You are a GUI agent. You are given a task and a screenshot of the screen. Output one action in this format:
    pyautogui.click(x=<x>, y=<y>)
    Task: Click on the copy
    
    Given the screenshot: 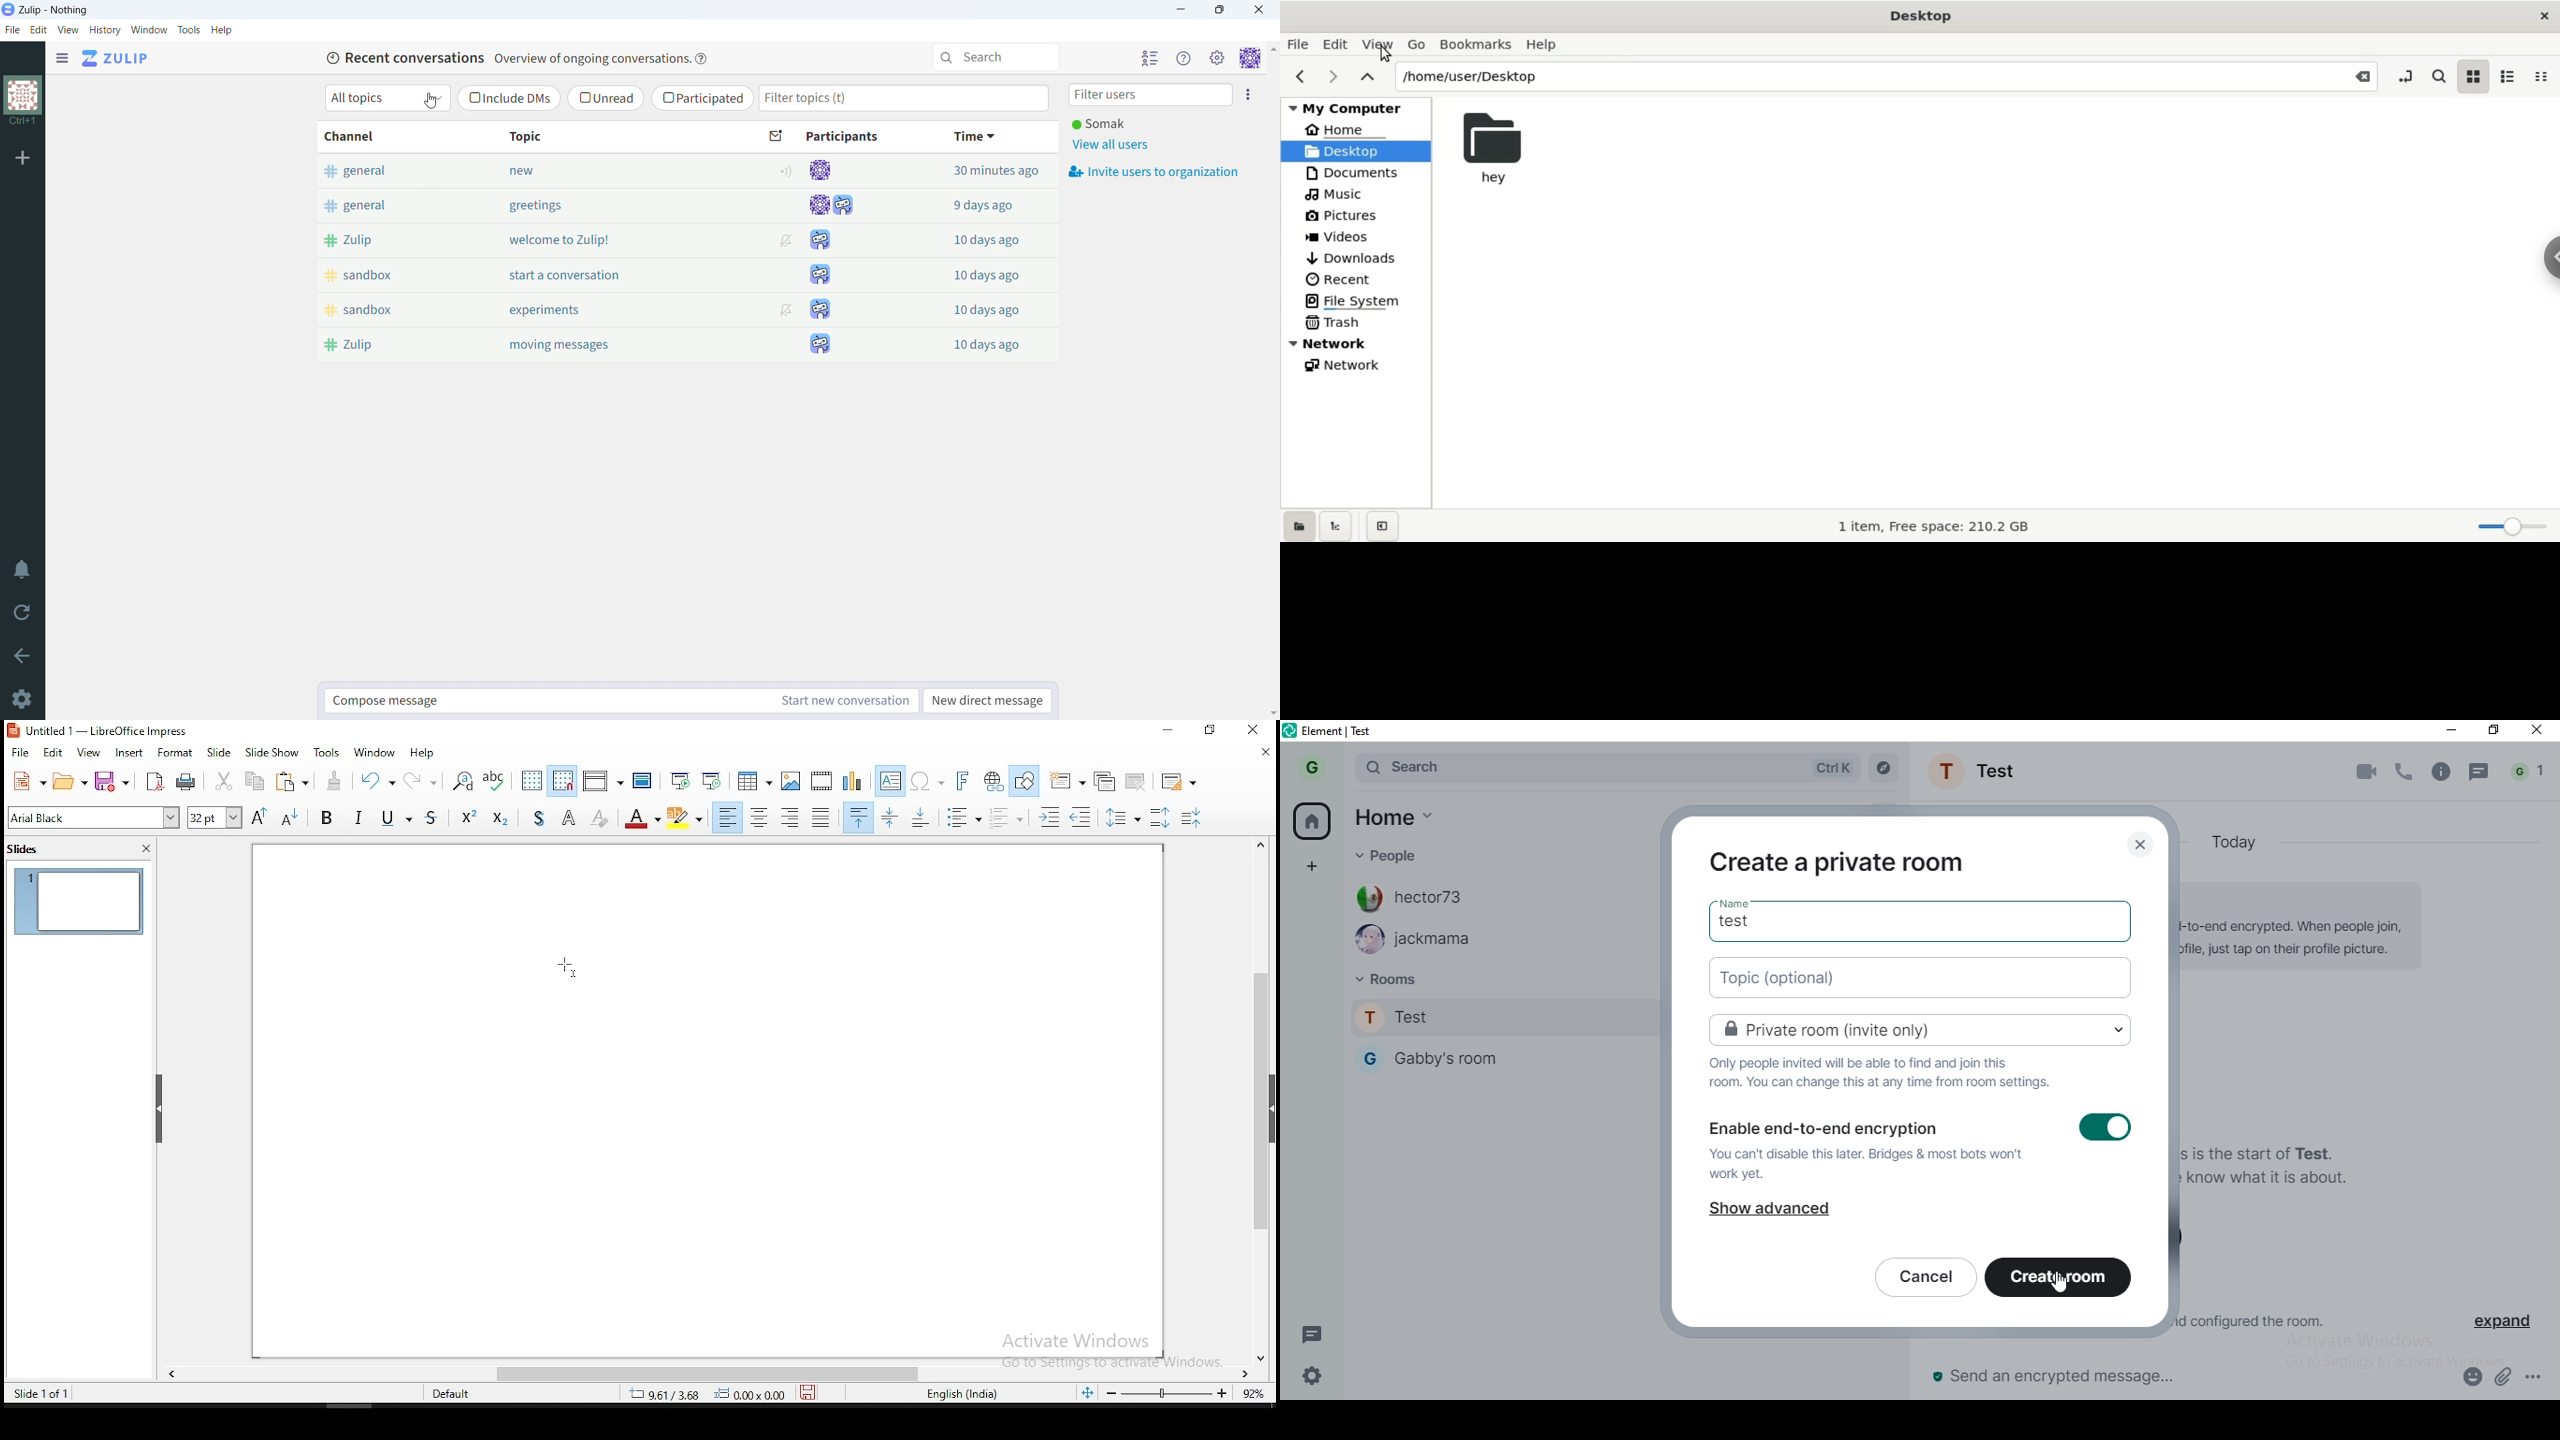 What is the action you would take?
    pyautogui.click(x=253, y=781)
    